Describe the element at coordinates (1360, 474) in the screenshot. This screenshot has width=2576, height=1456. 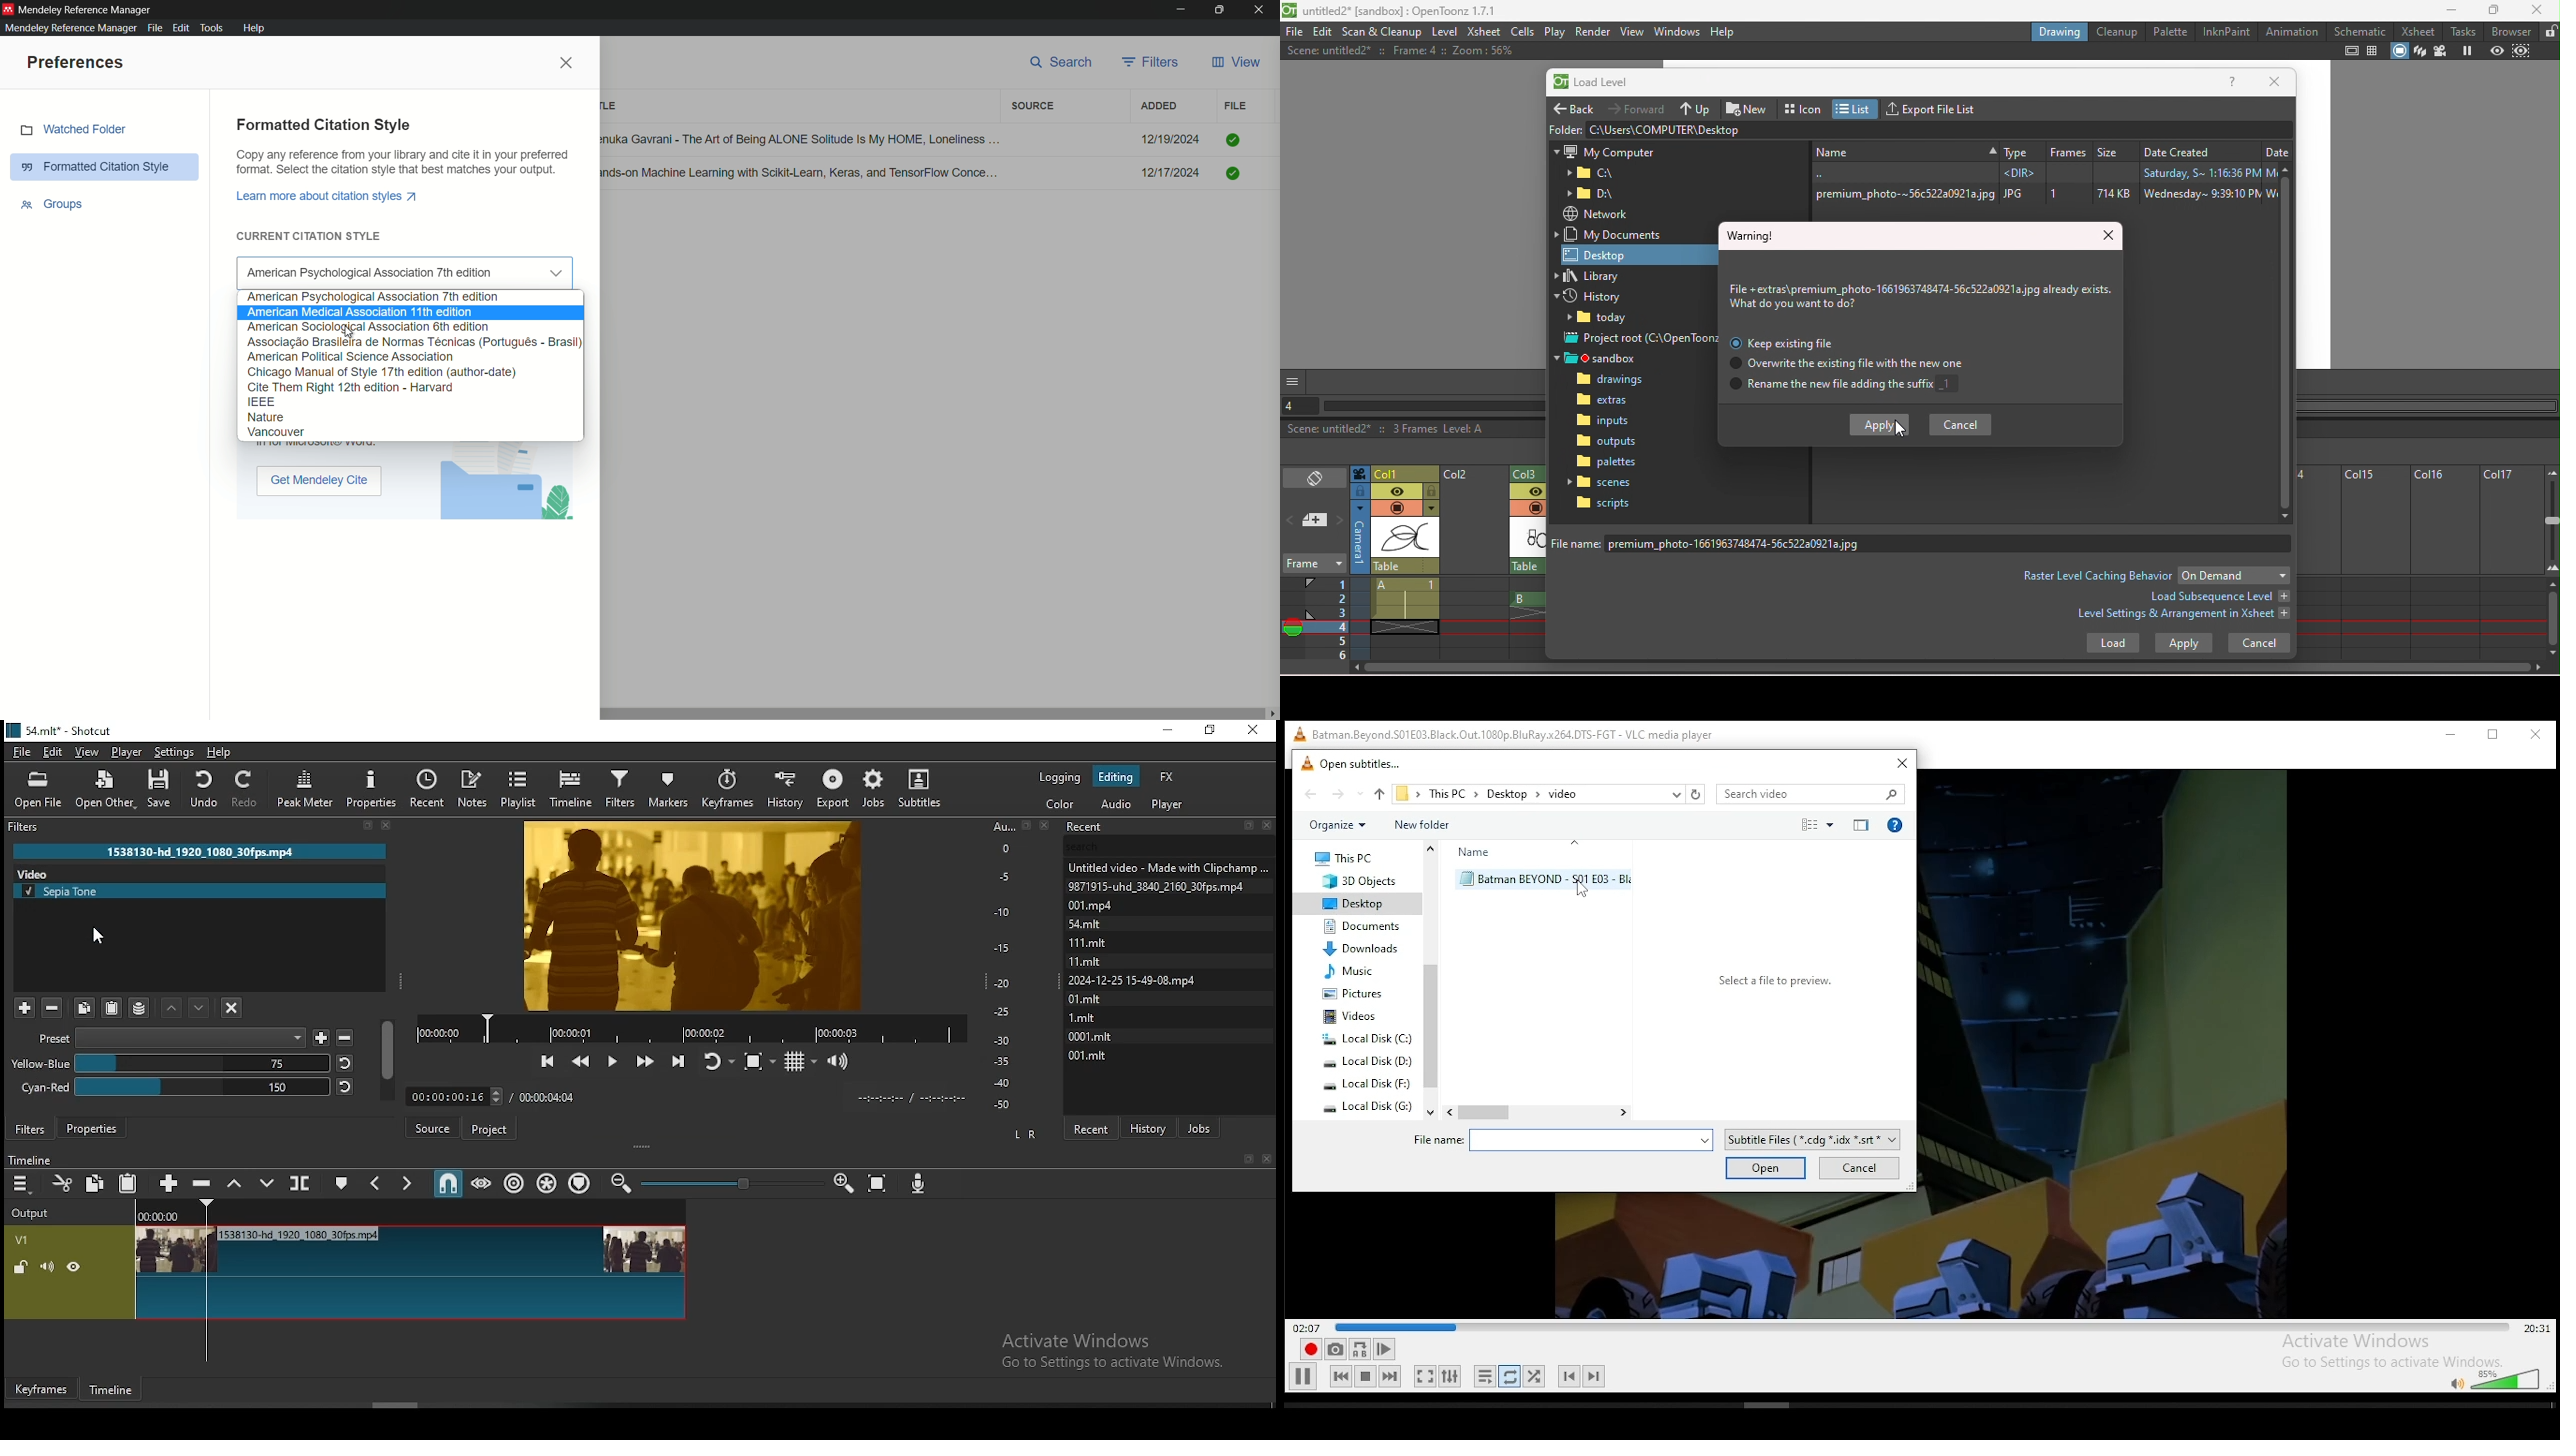
I see `Click to select camera` at that location.